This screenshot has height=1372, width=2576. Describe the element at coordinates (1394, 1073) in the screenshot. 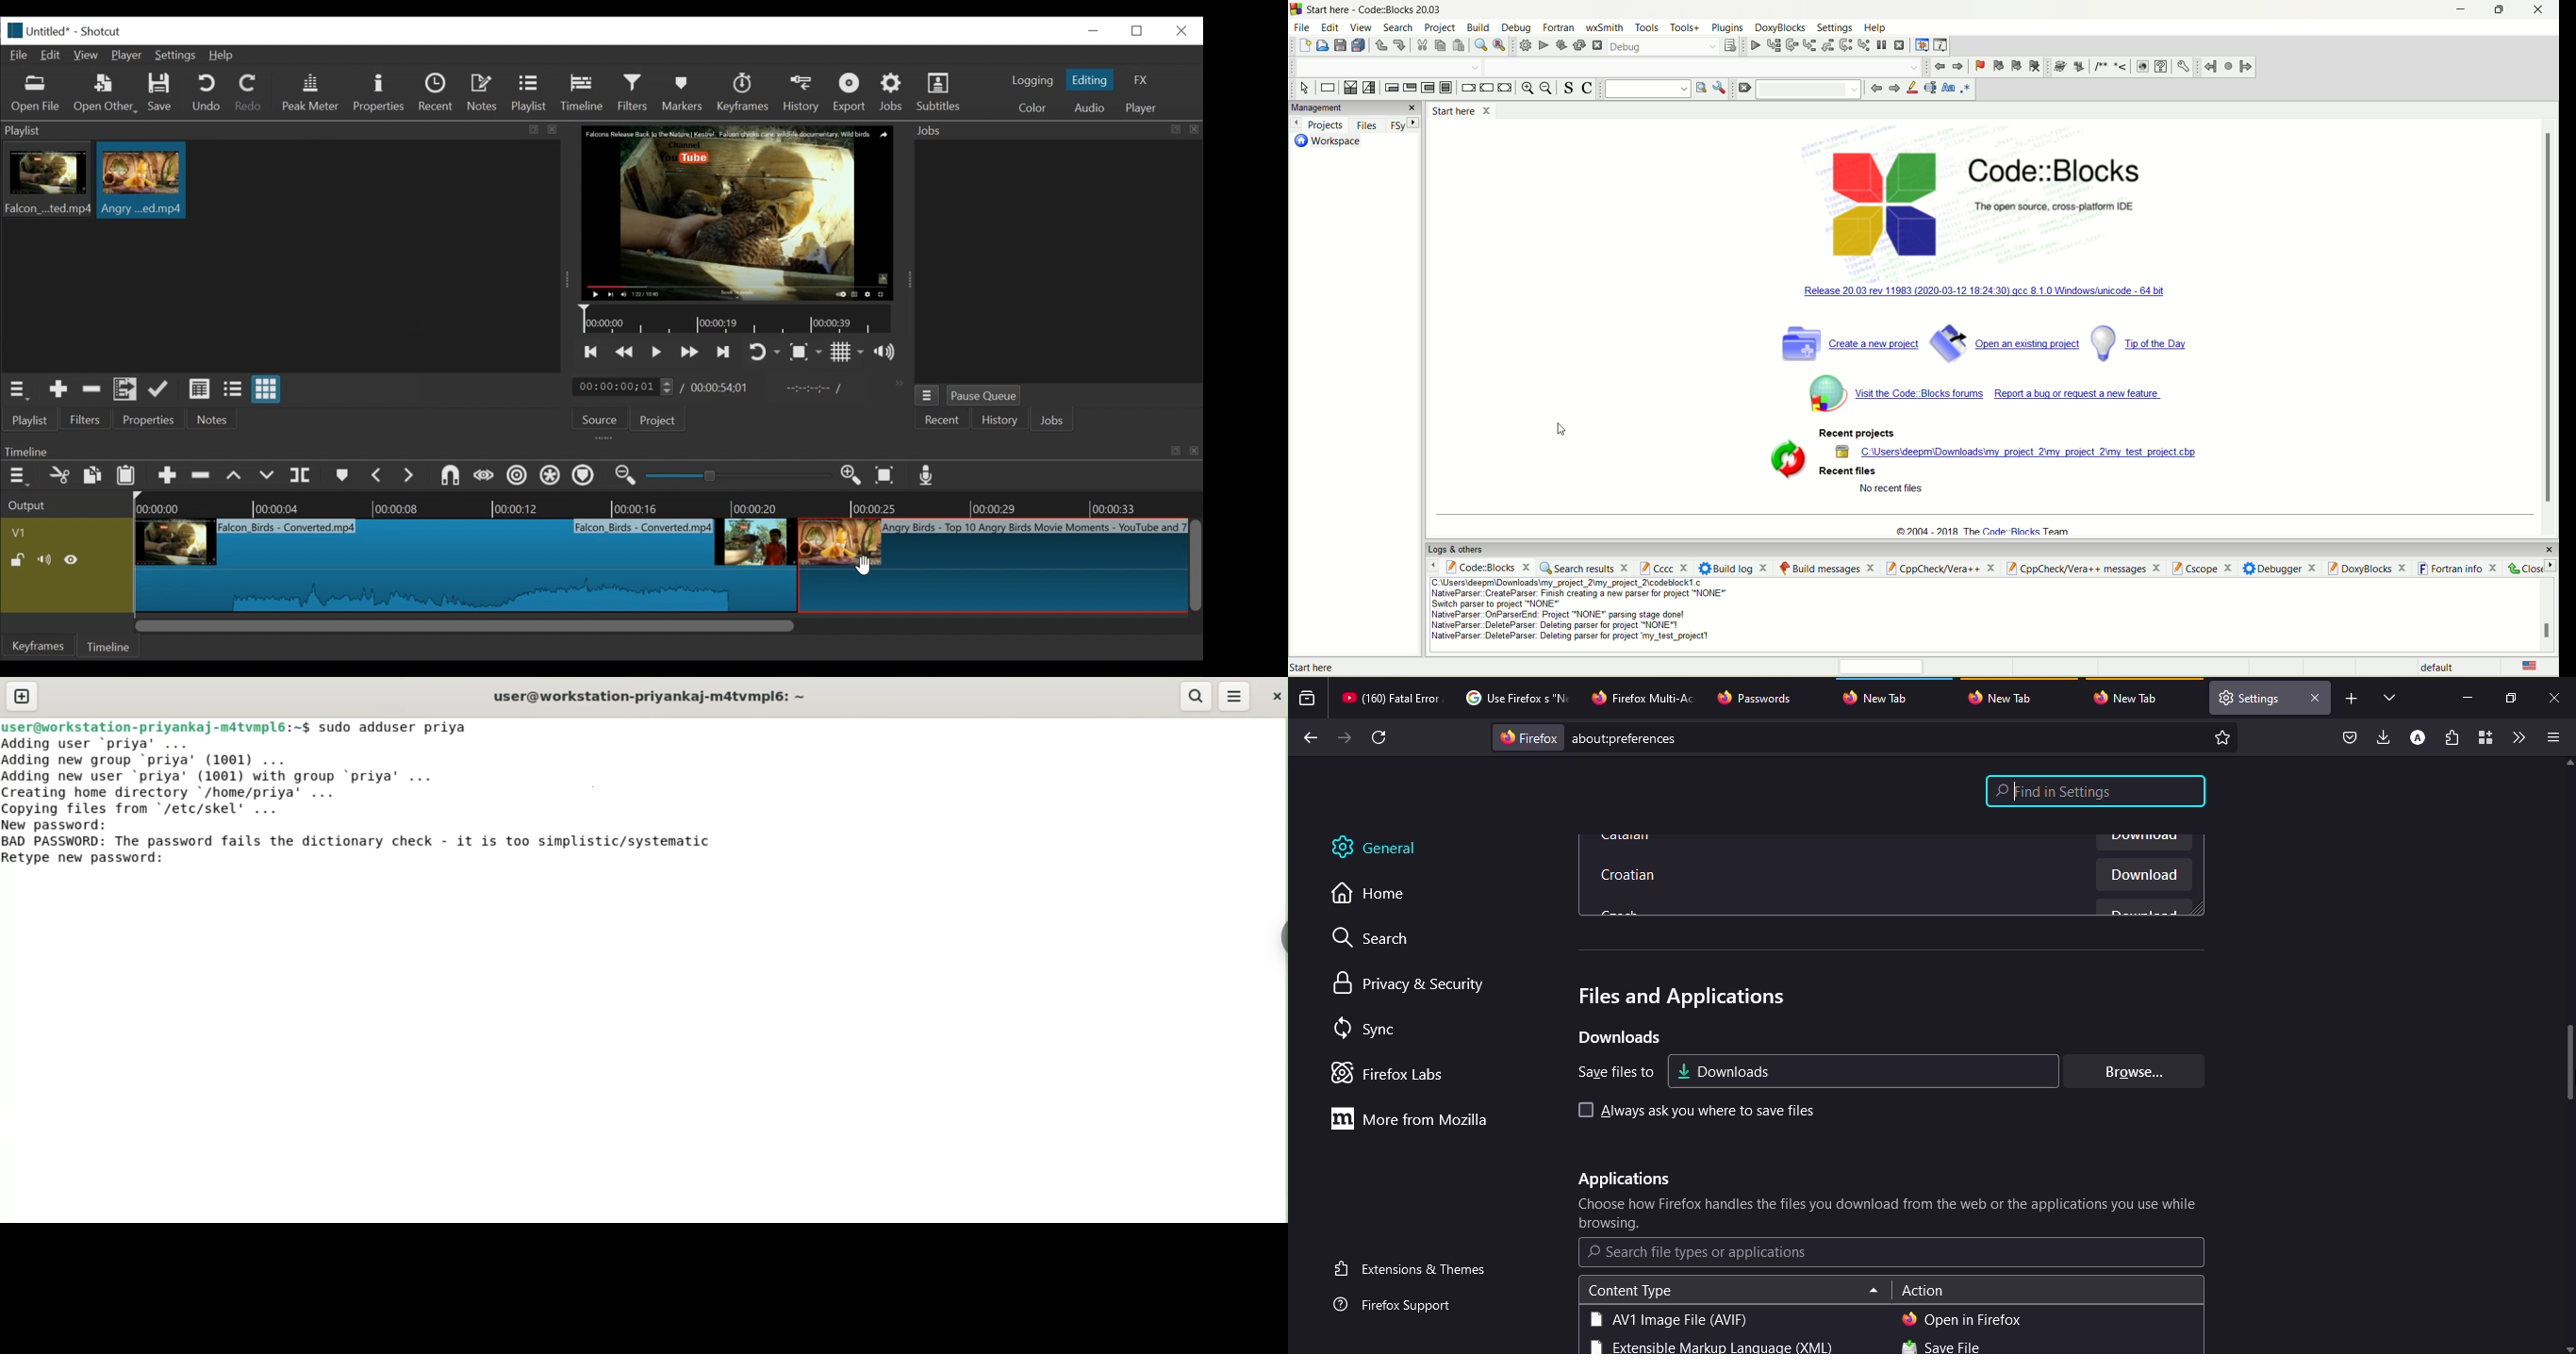

I see `firefox labs` at that location.